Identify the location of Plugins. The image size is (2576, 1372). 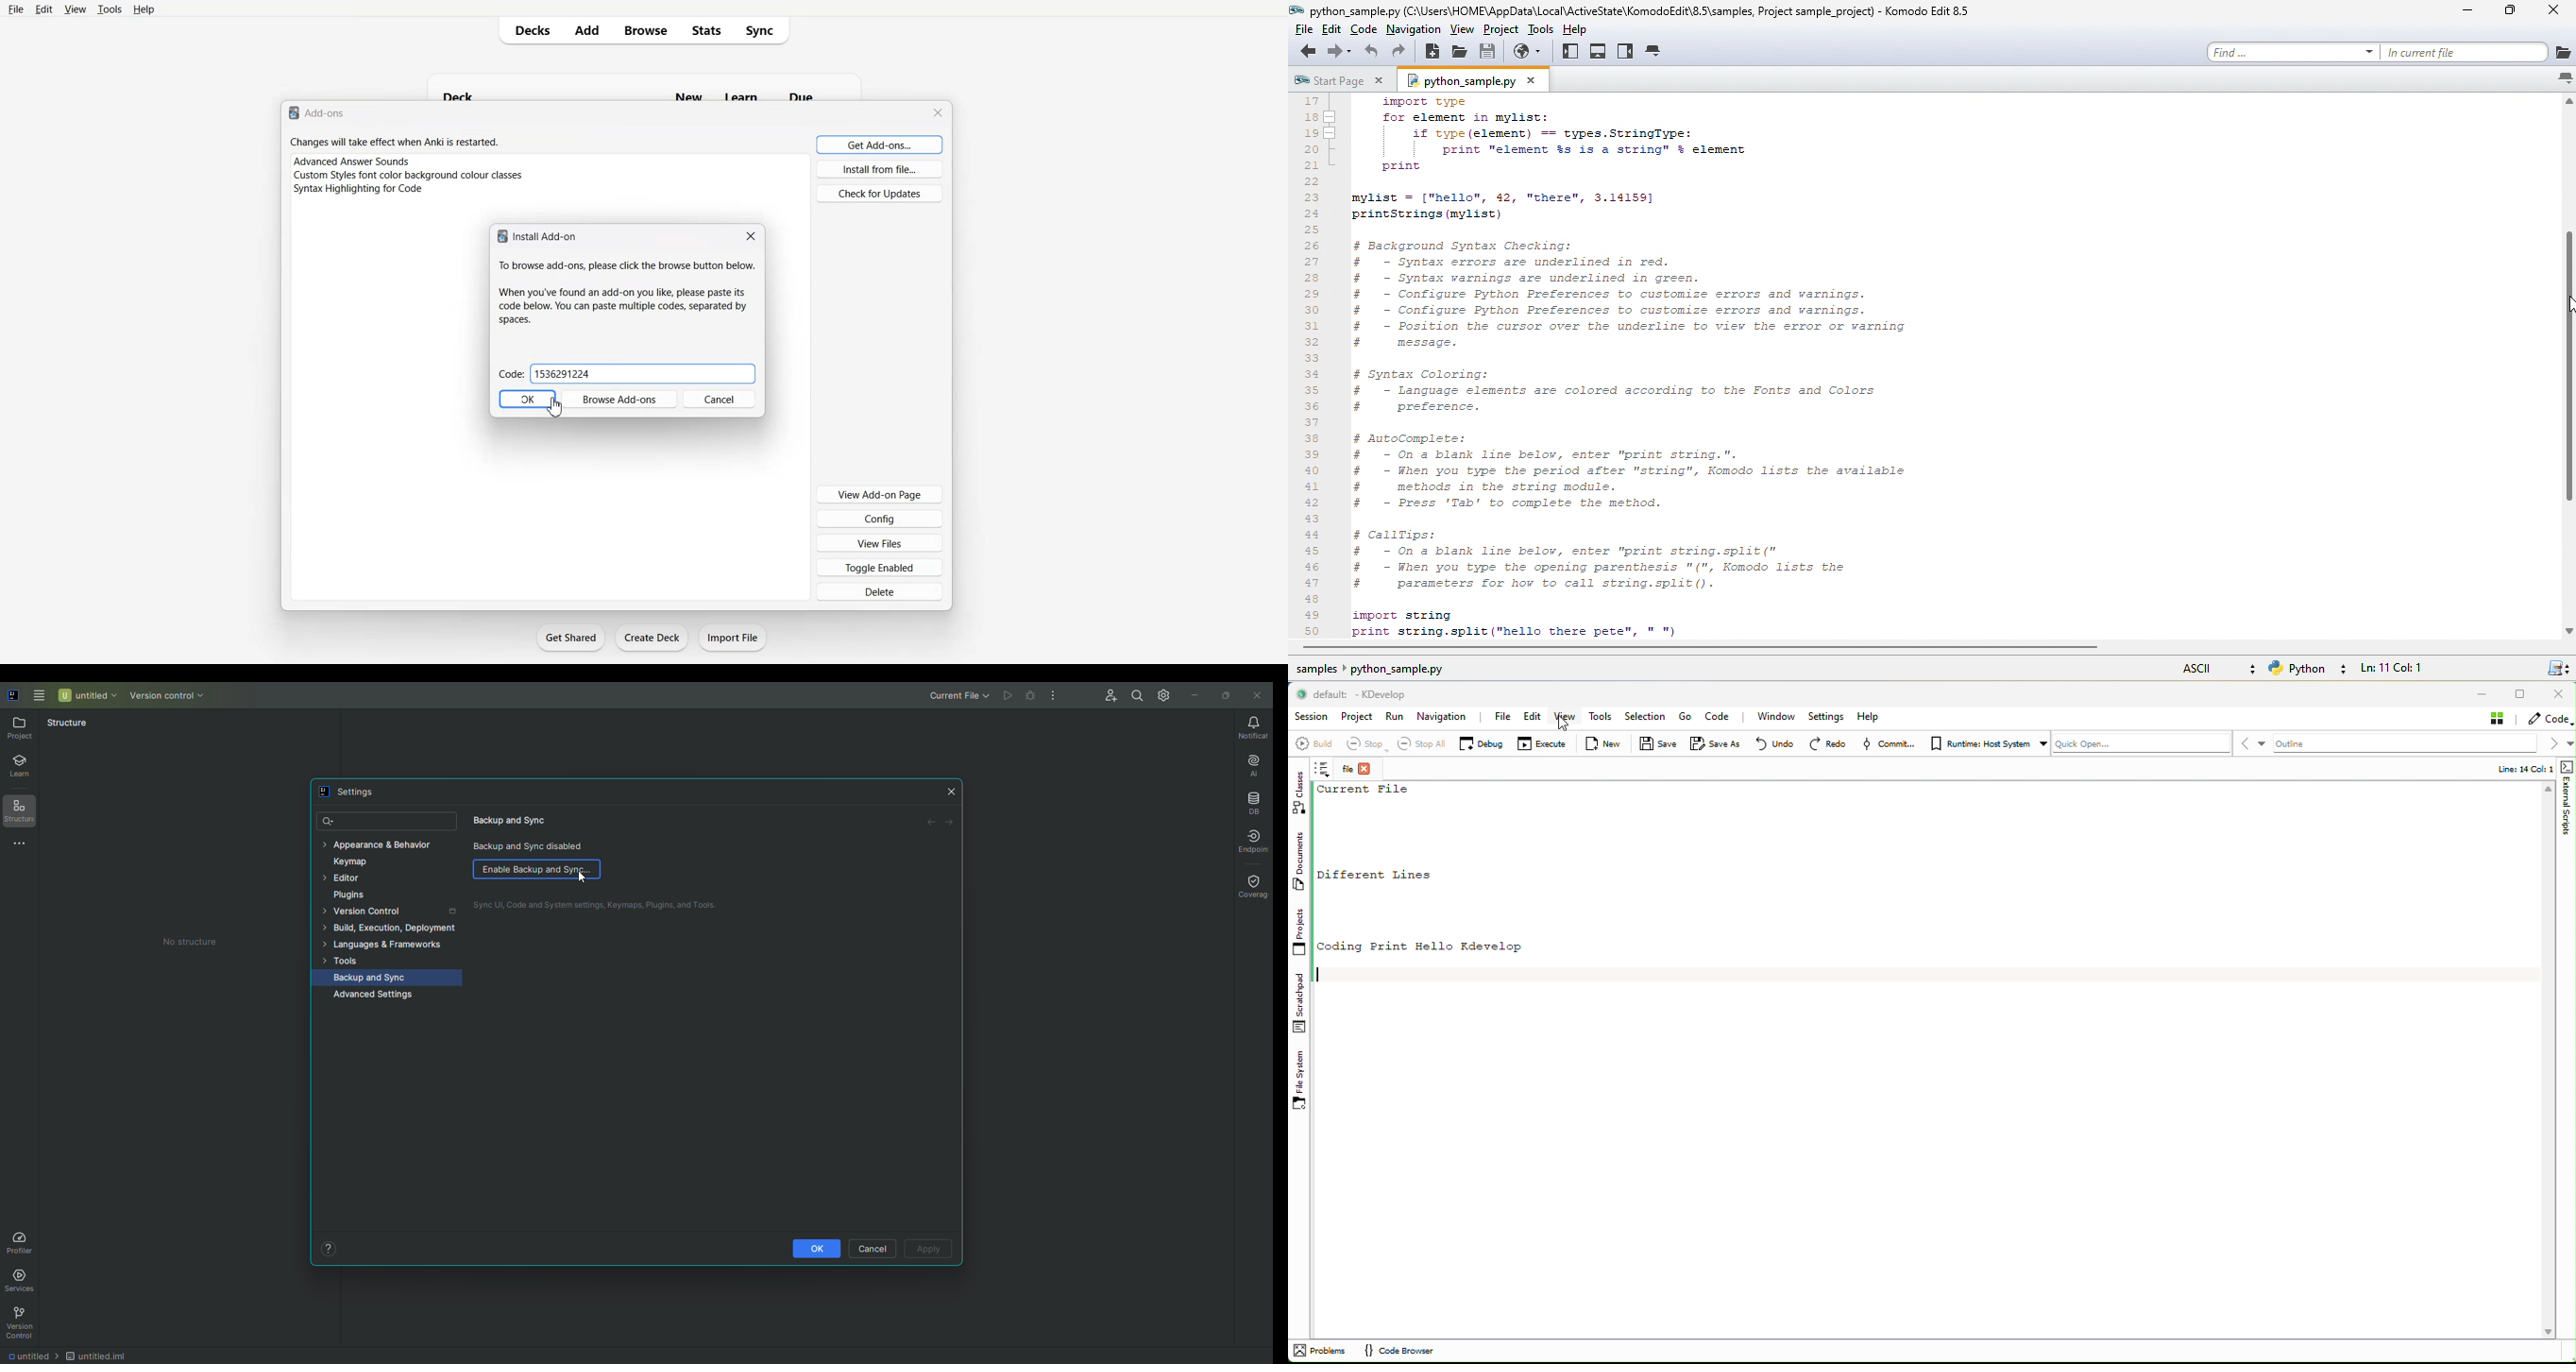
(549, 191).